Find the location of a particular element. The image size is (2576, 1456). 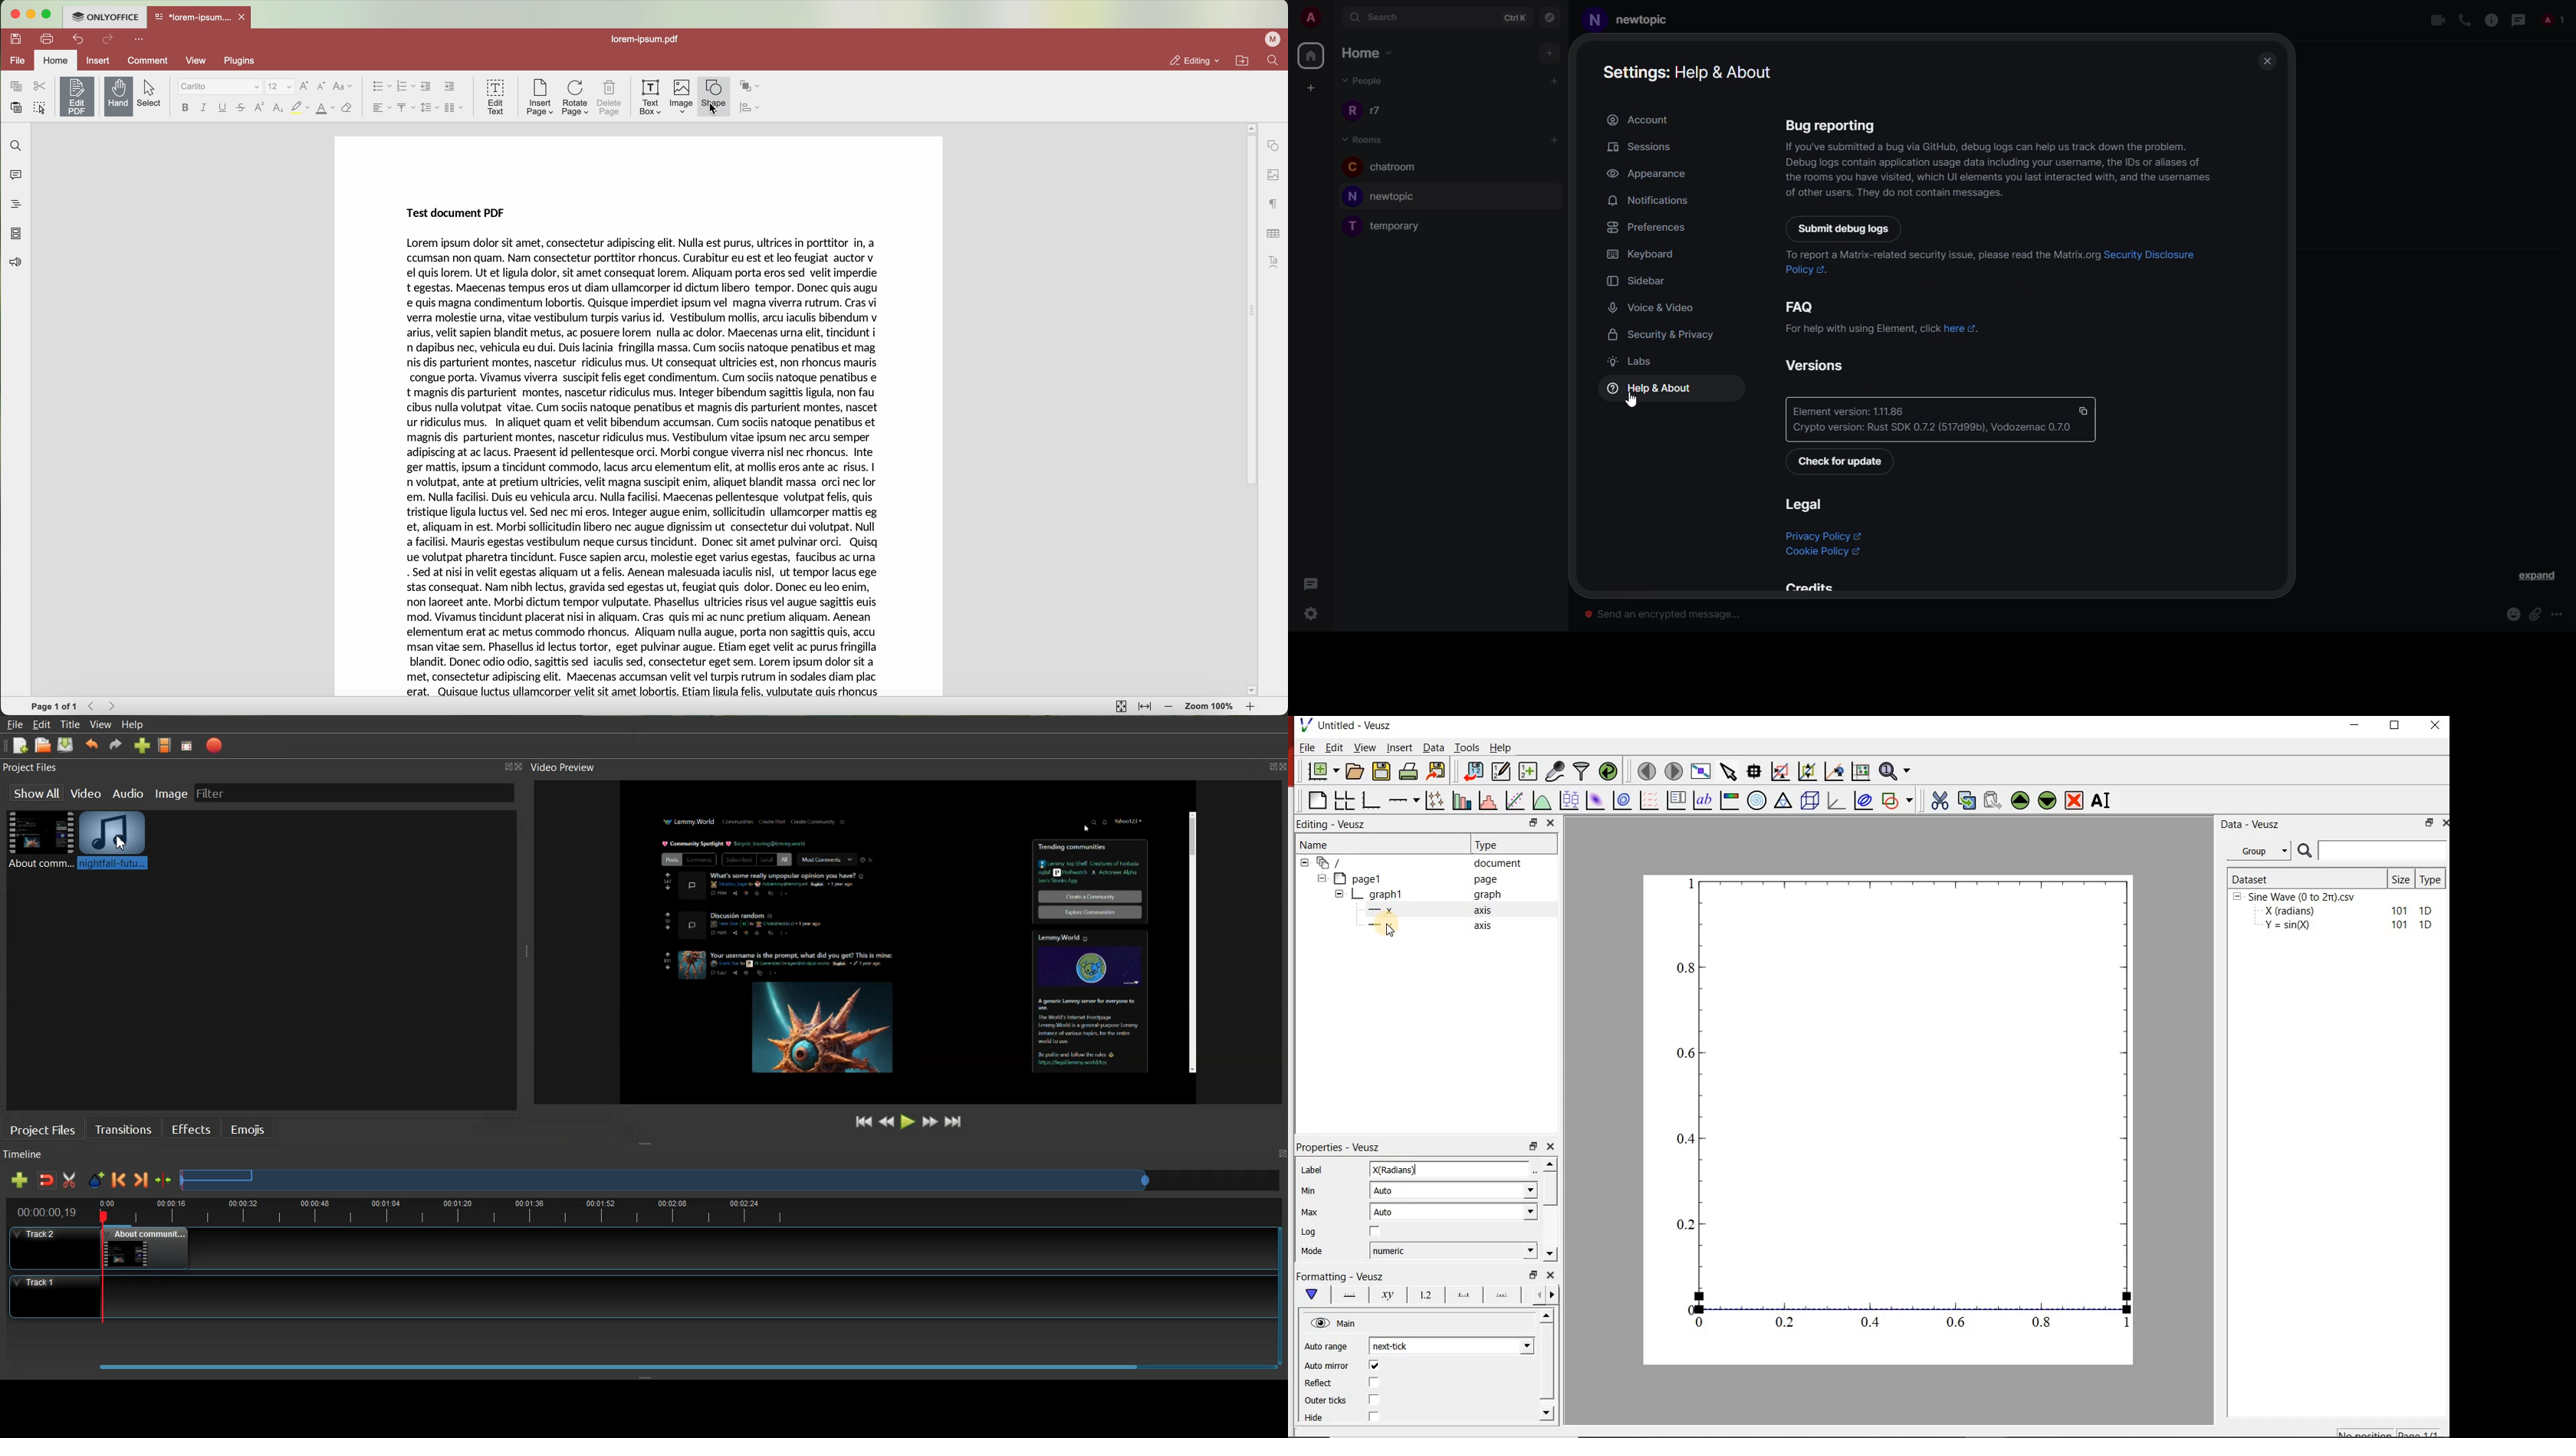

Cursor is located at coordinates (122, 843).